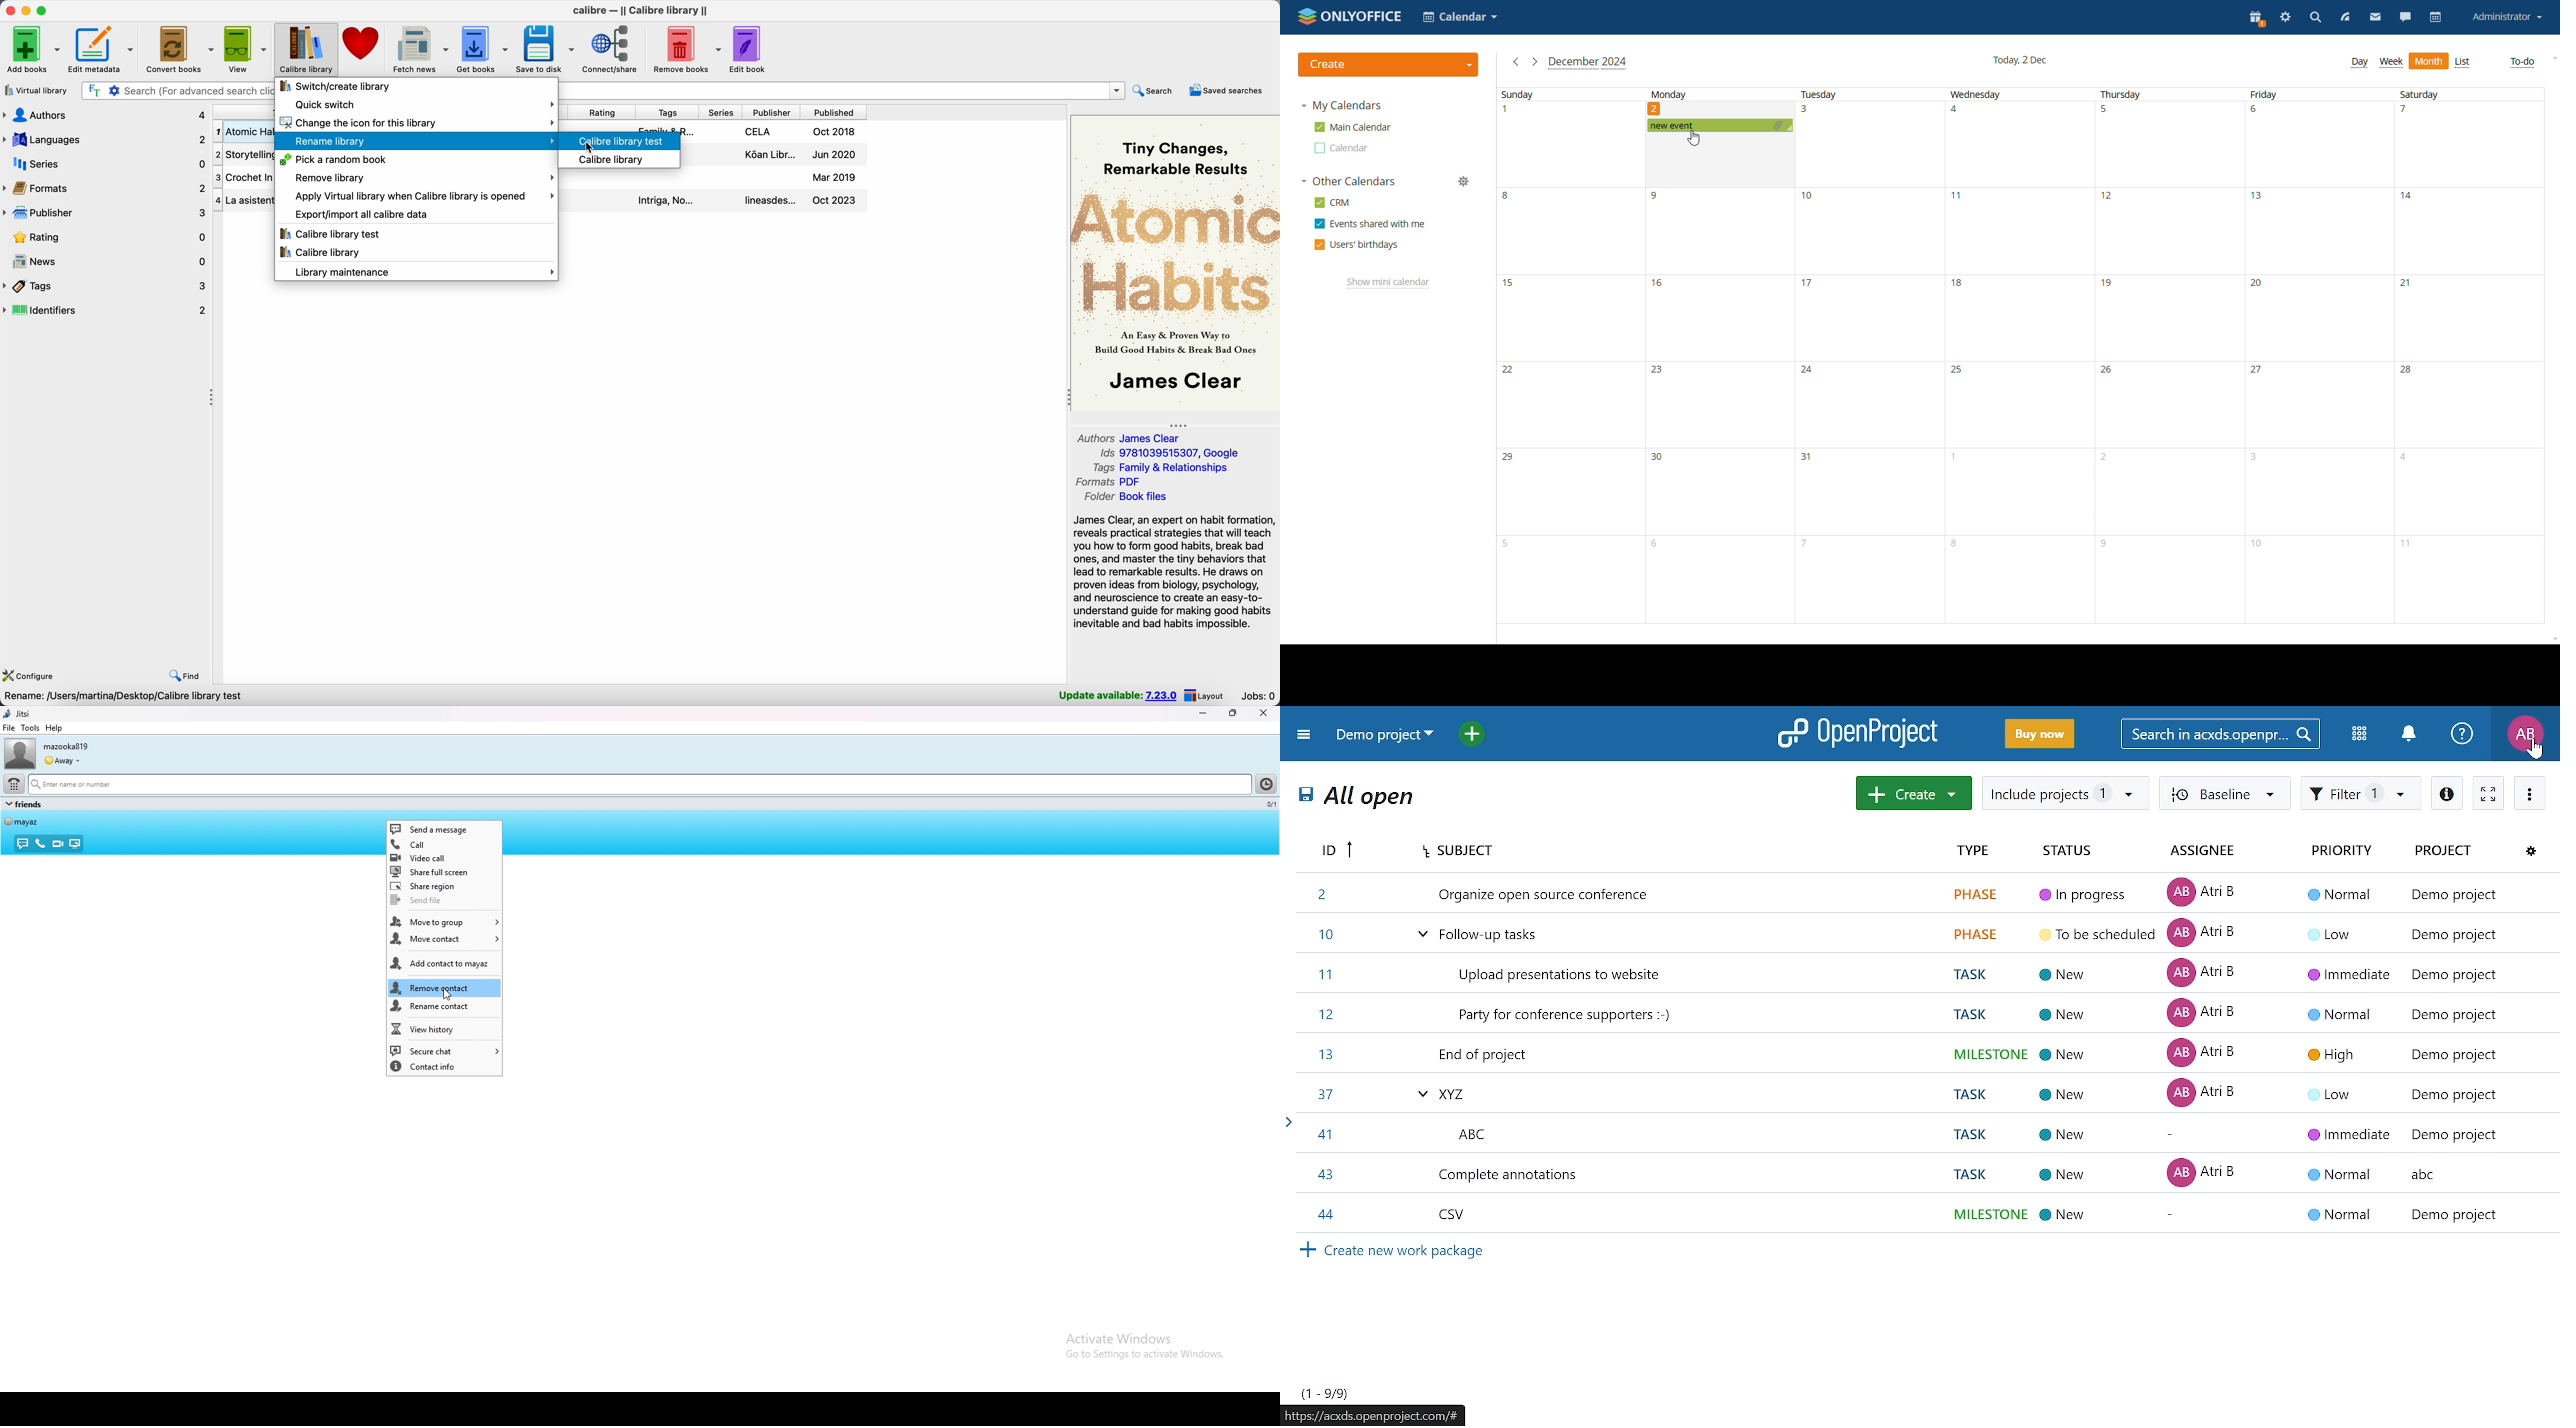 This screenshot has width=2576, height=1428. What do you see at coordinates (640, 785) in the screenshot?
I see `search bar` at bounding box center [640, 785].